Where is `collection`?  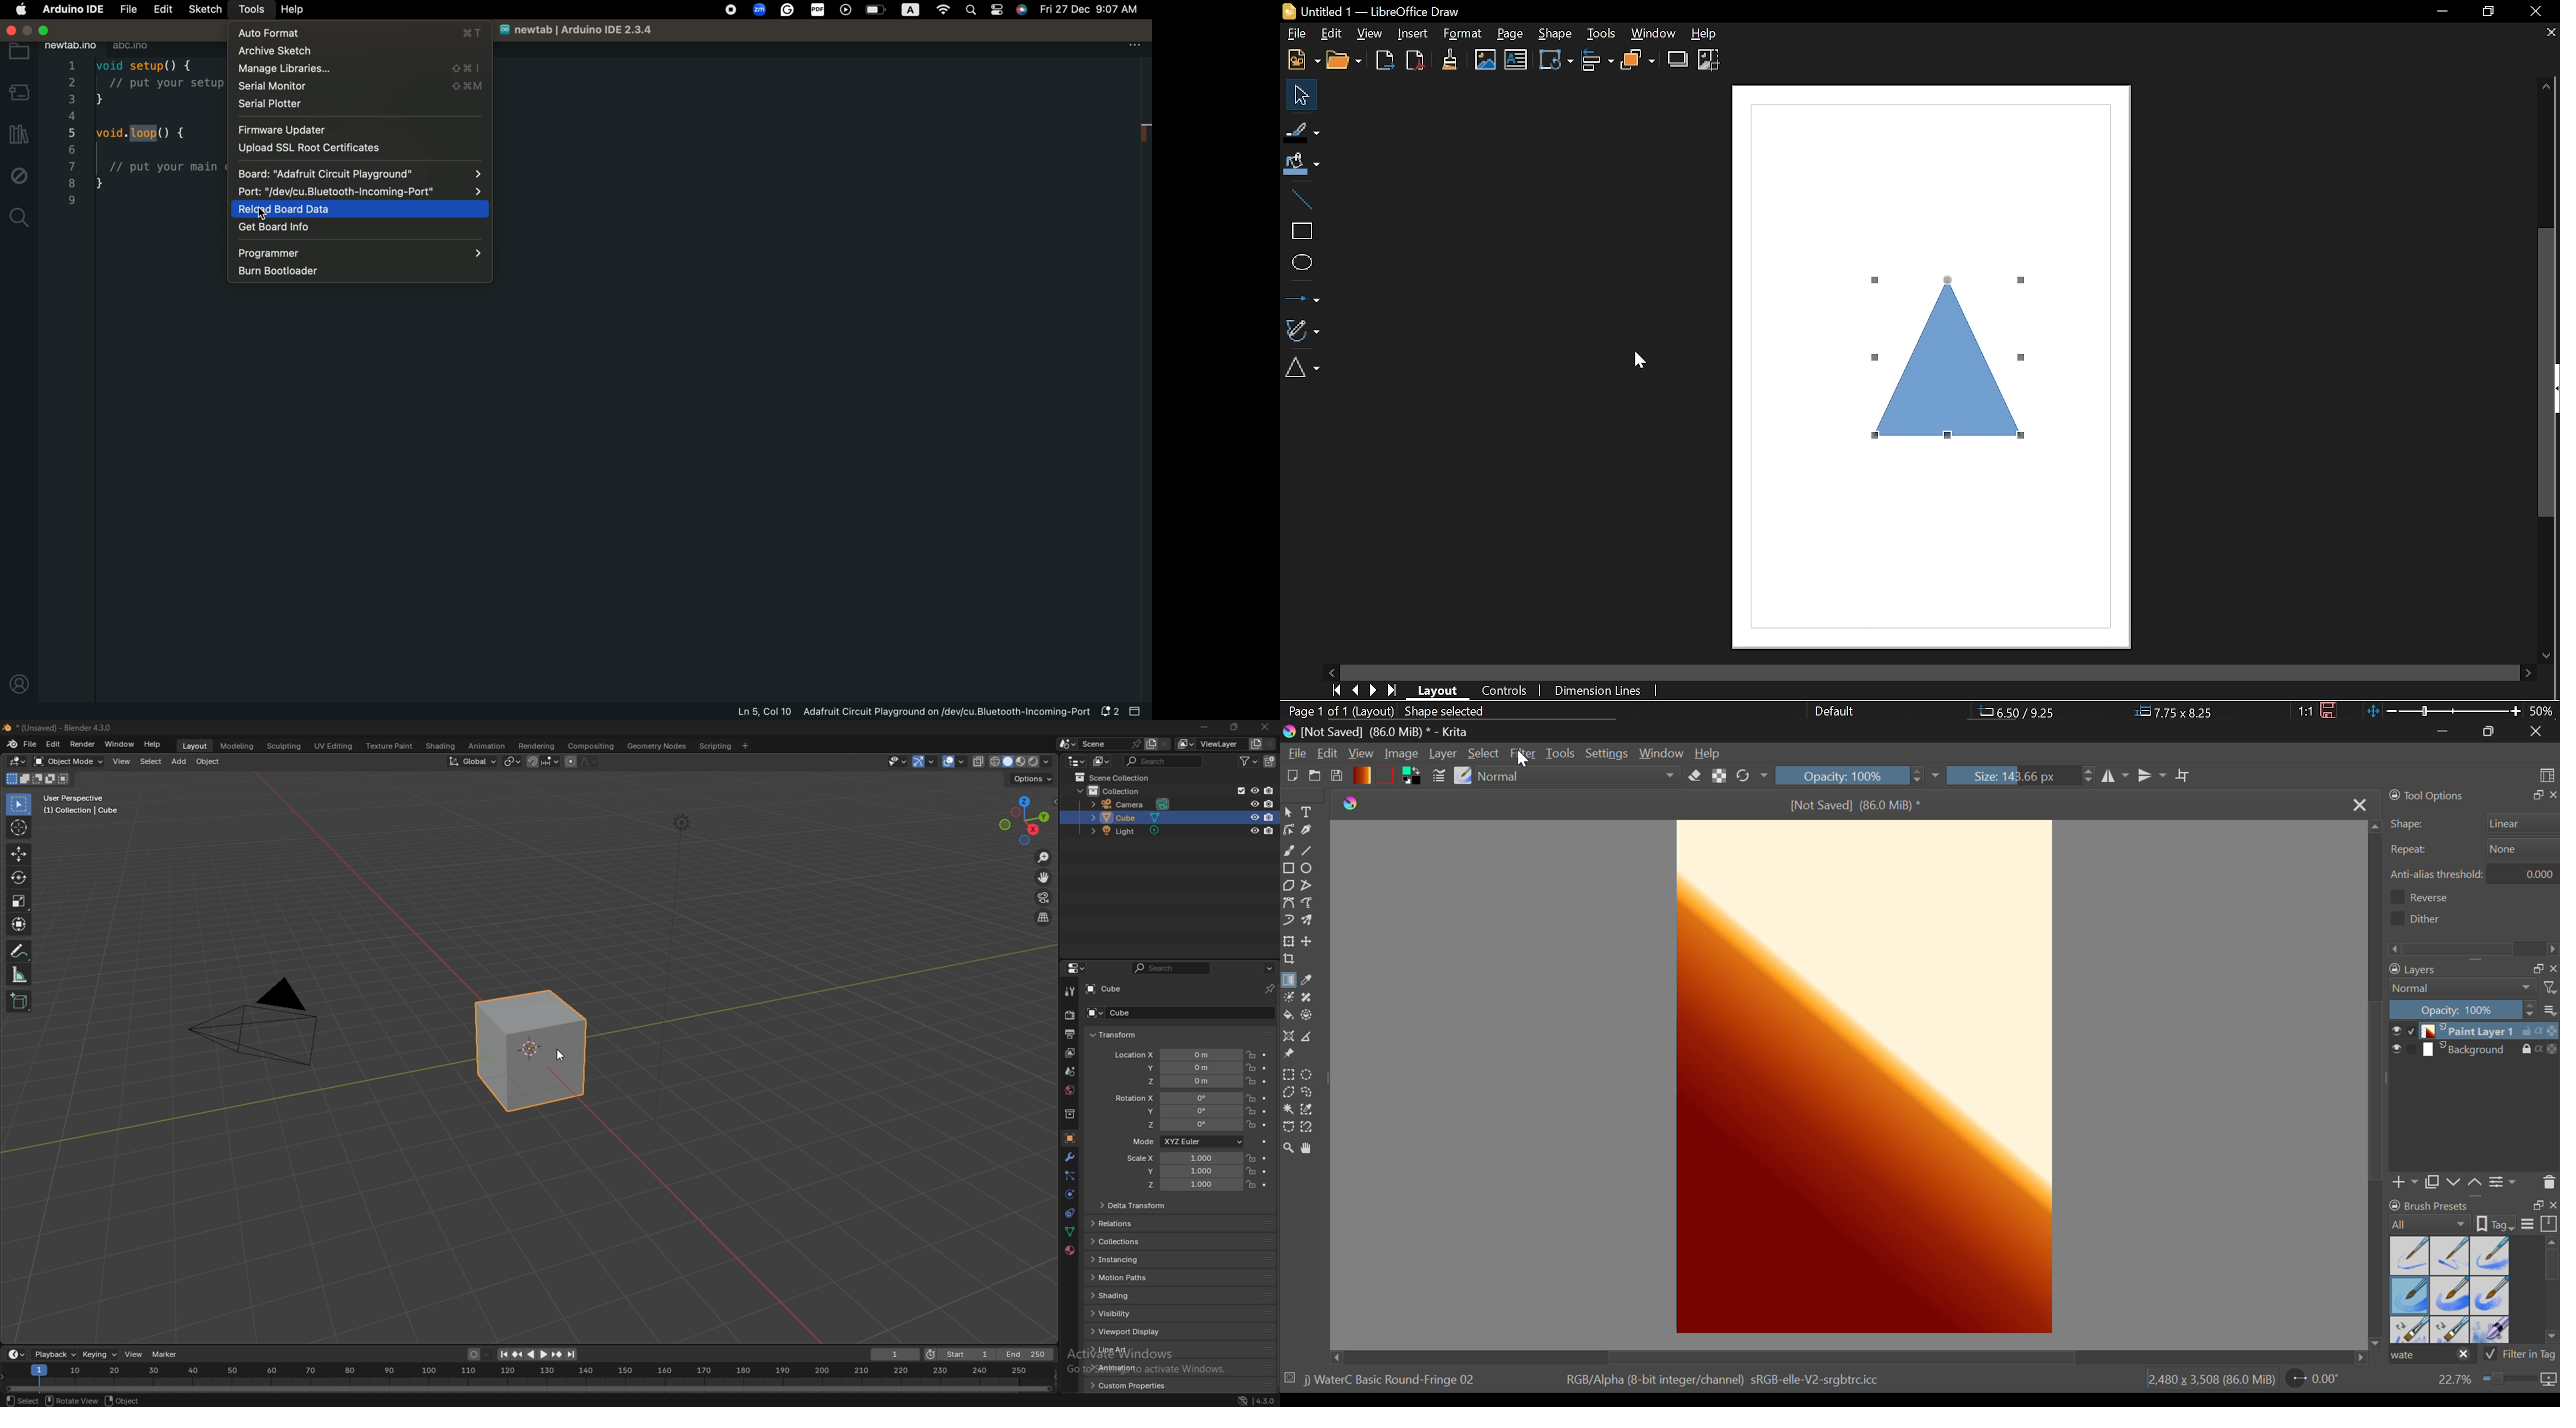
collection is located at coordinates (1117, 791).